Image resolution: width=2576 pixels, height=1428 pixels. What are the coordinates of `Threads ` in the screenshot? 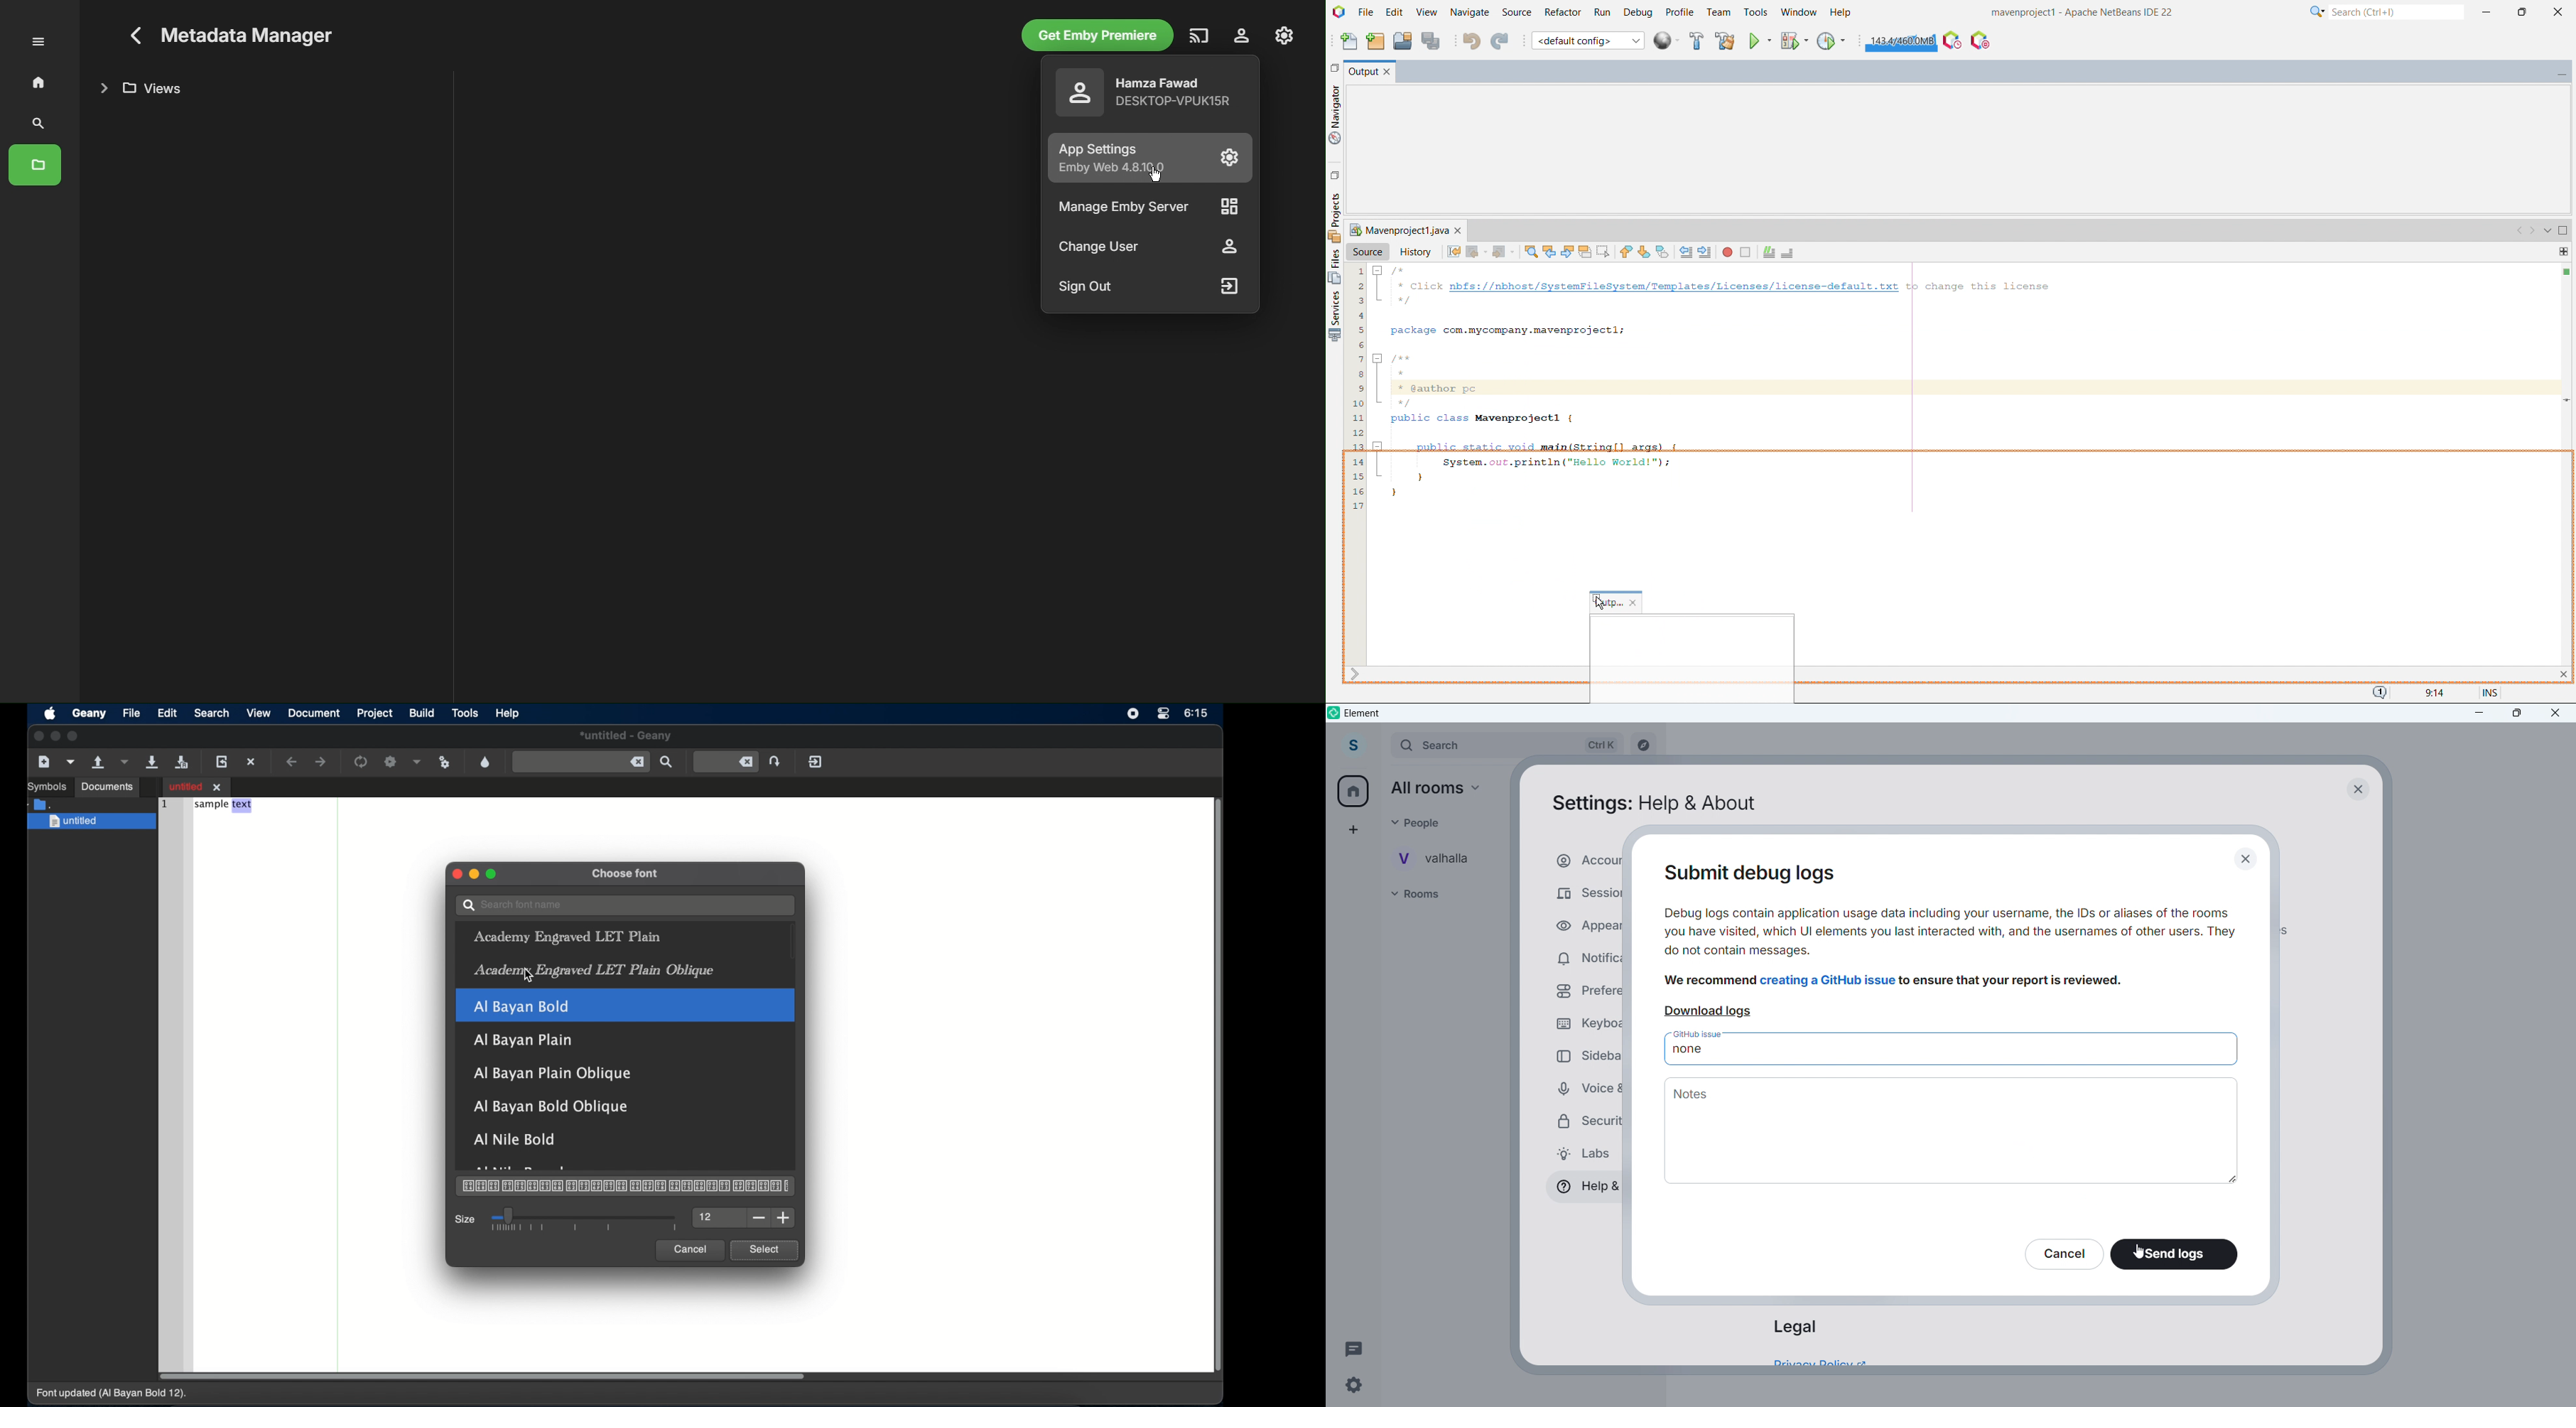 It's located at (1354, 1348).